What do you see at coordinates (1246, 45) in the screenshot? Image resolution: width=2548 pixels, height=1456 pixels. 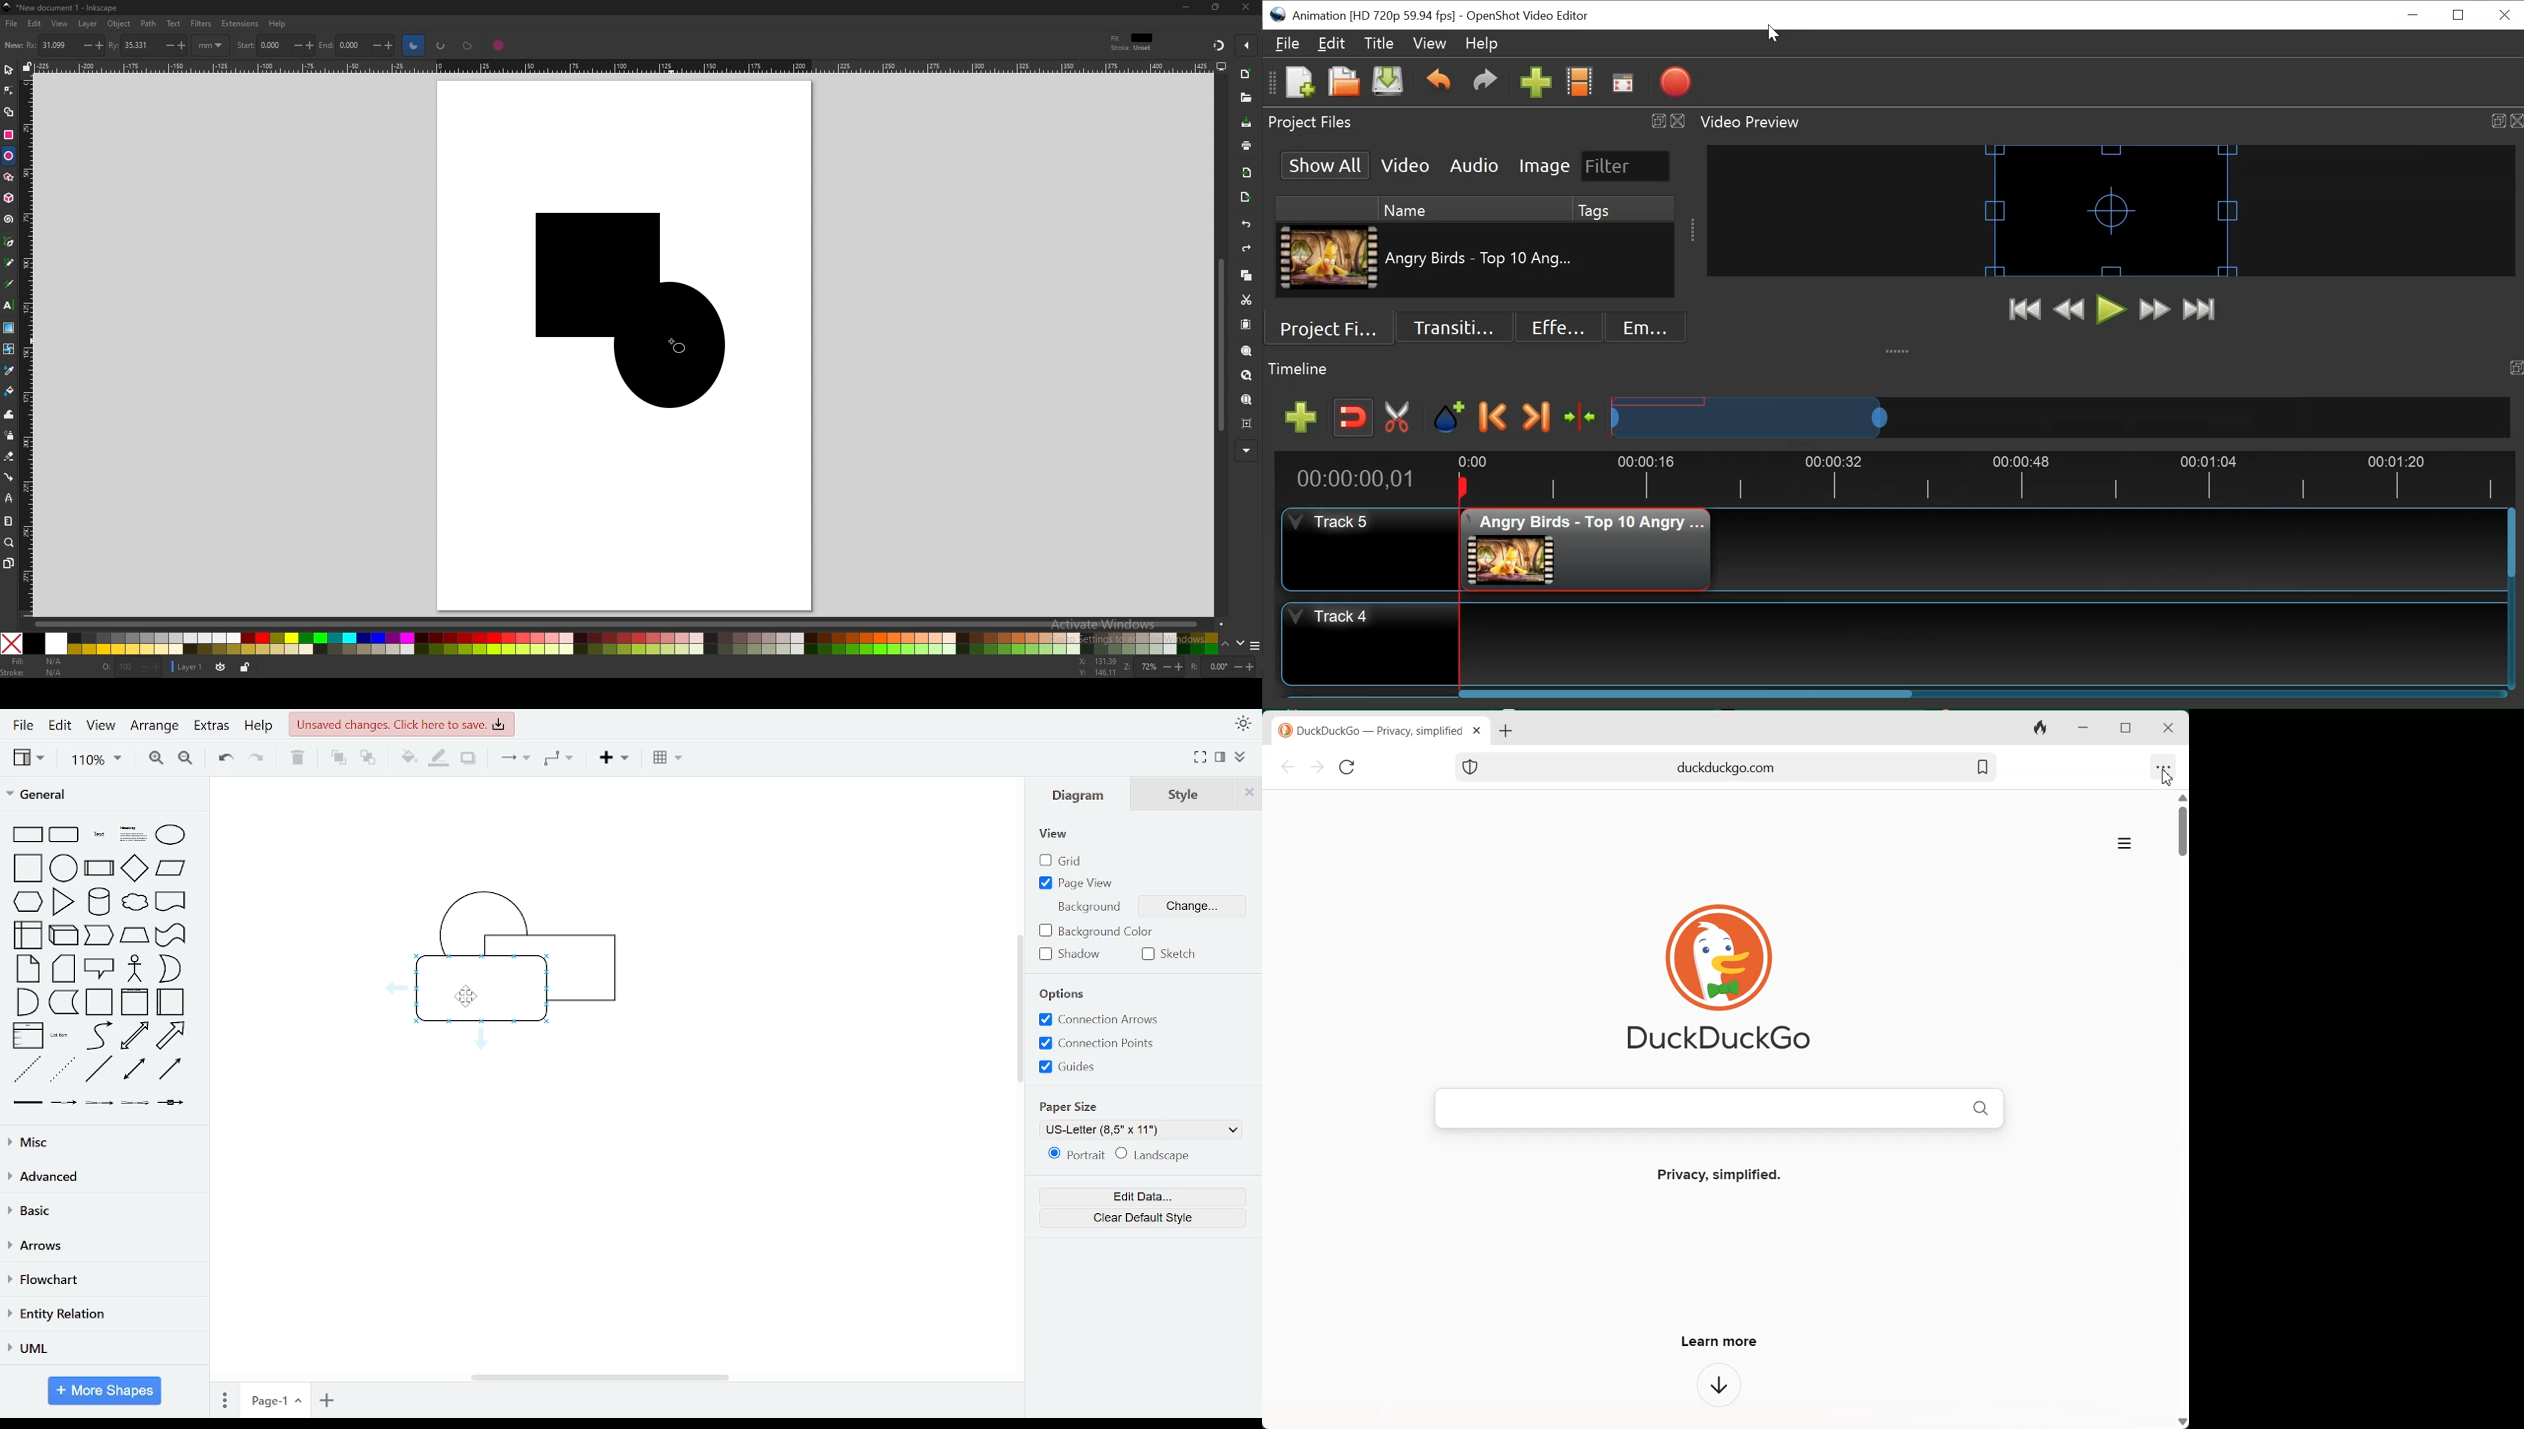 I see `enable snapping` at bounding box center [1246, 45].